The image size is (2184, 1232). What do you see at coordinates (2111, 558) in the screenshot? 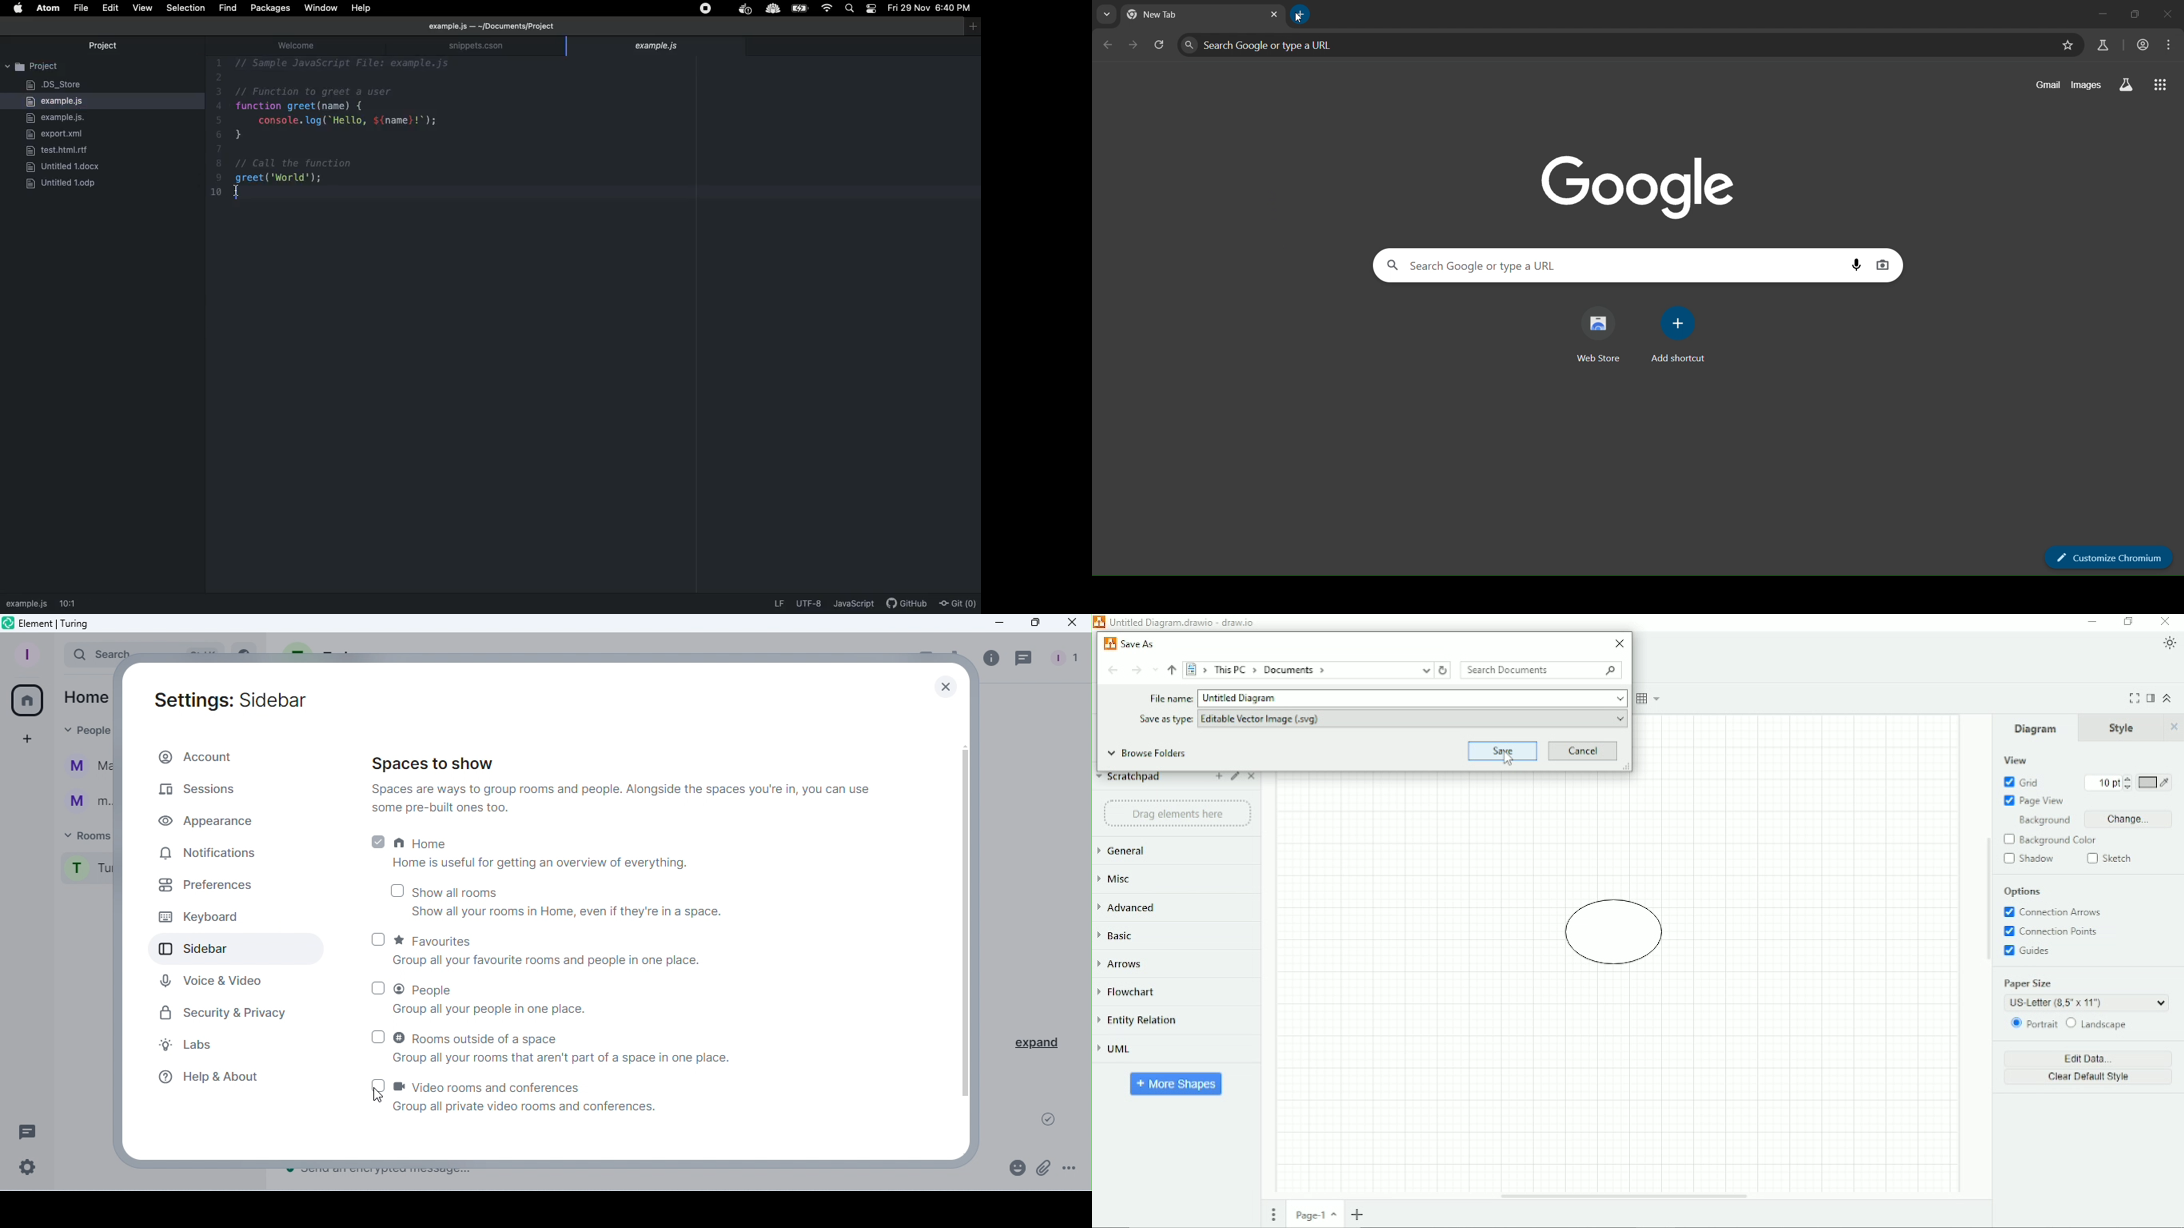
I see `customize chromium` at bounding box center [2111, 558].